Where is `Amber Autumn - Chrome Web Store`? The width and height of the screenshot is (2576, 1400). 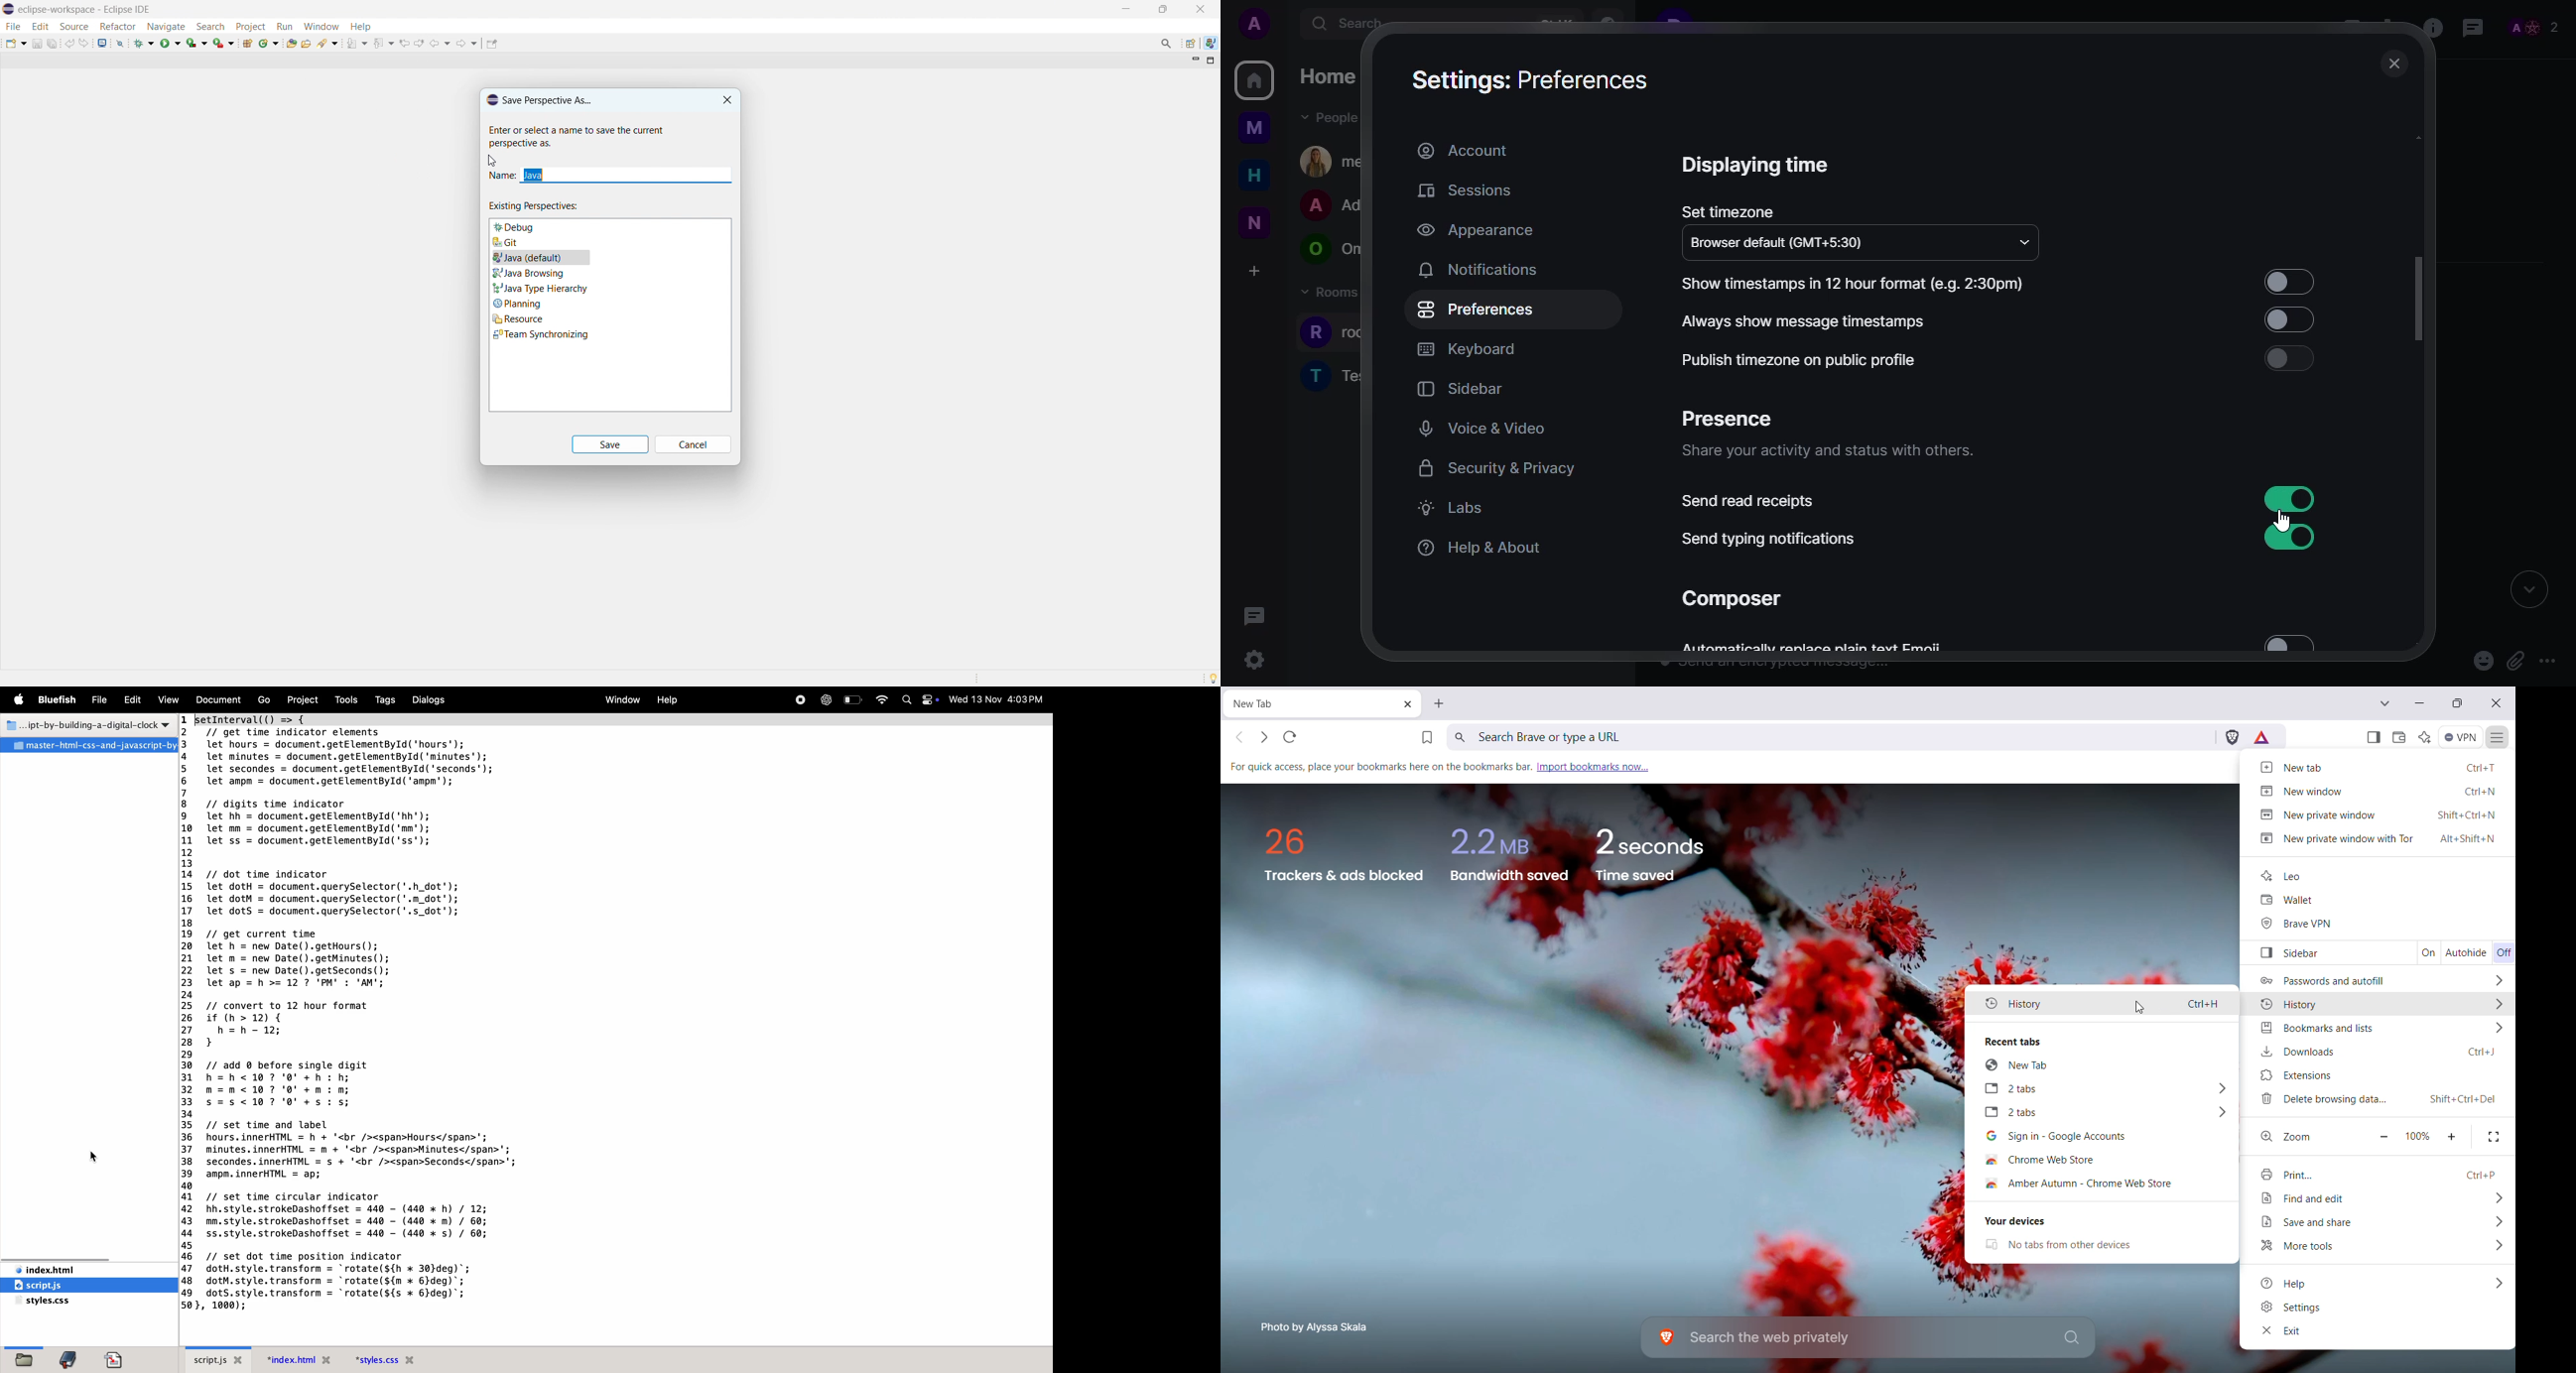 Amber Autumn - Chrome Web Store is located at coordinates (2099, 1185).